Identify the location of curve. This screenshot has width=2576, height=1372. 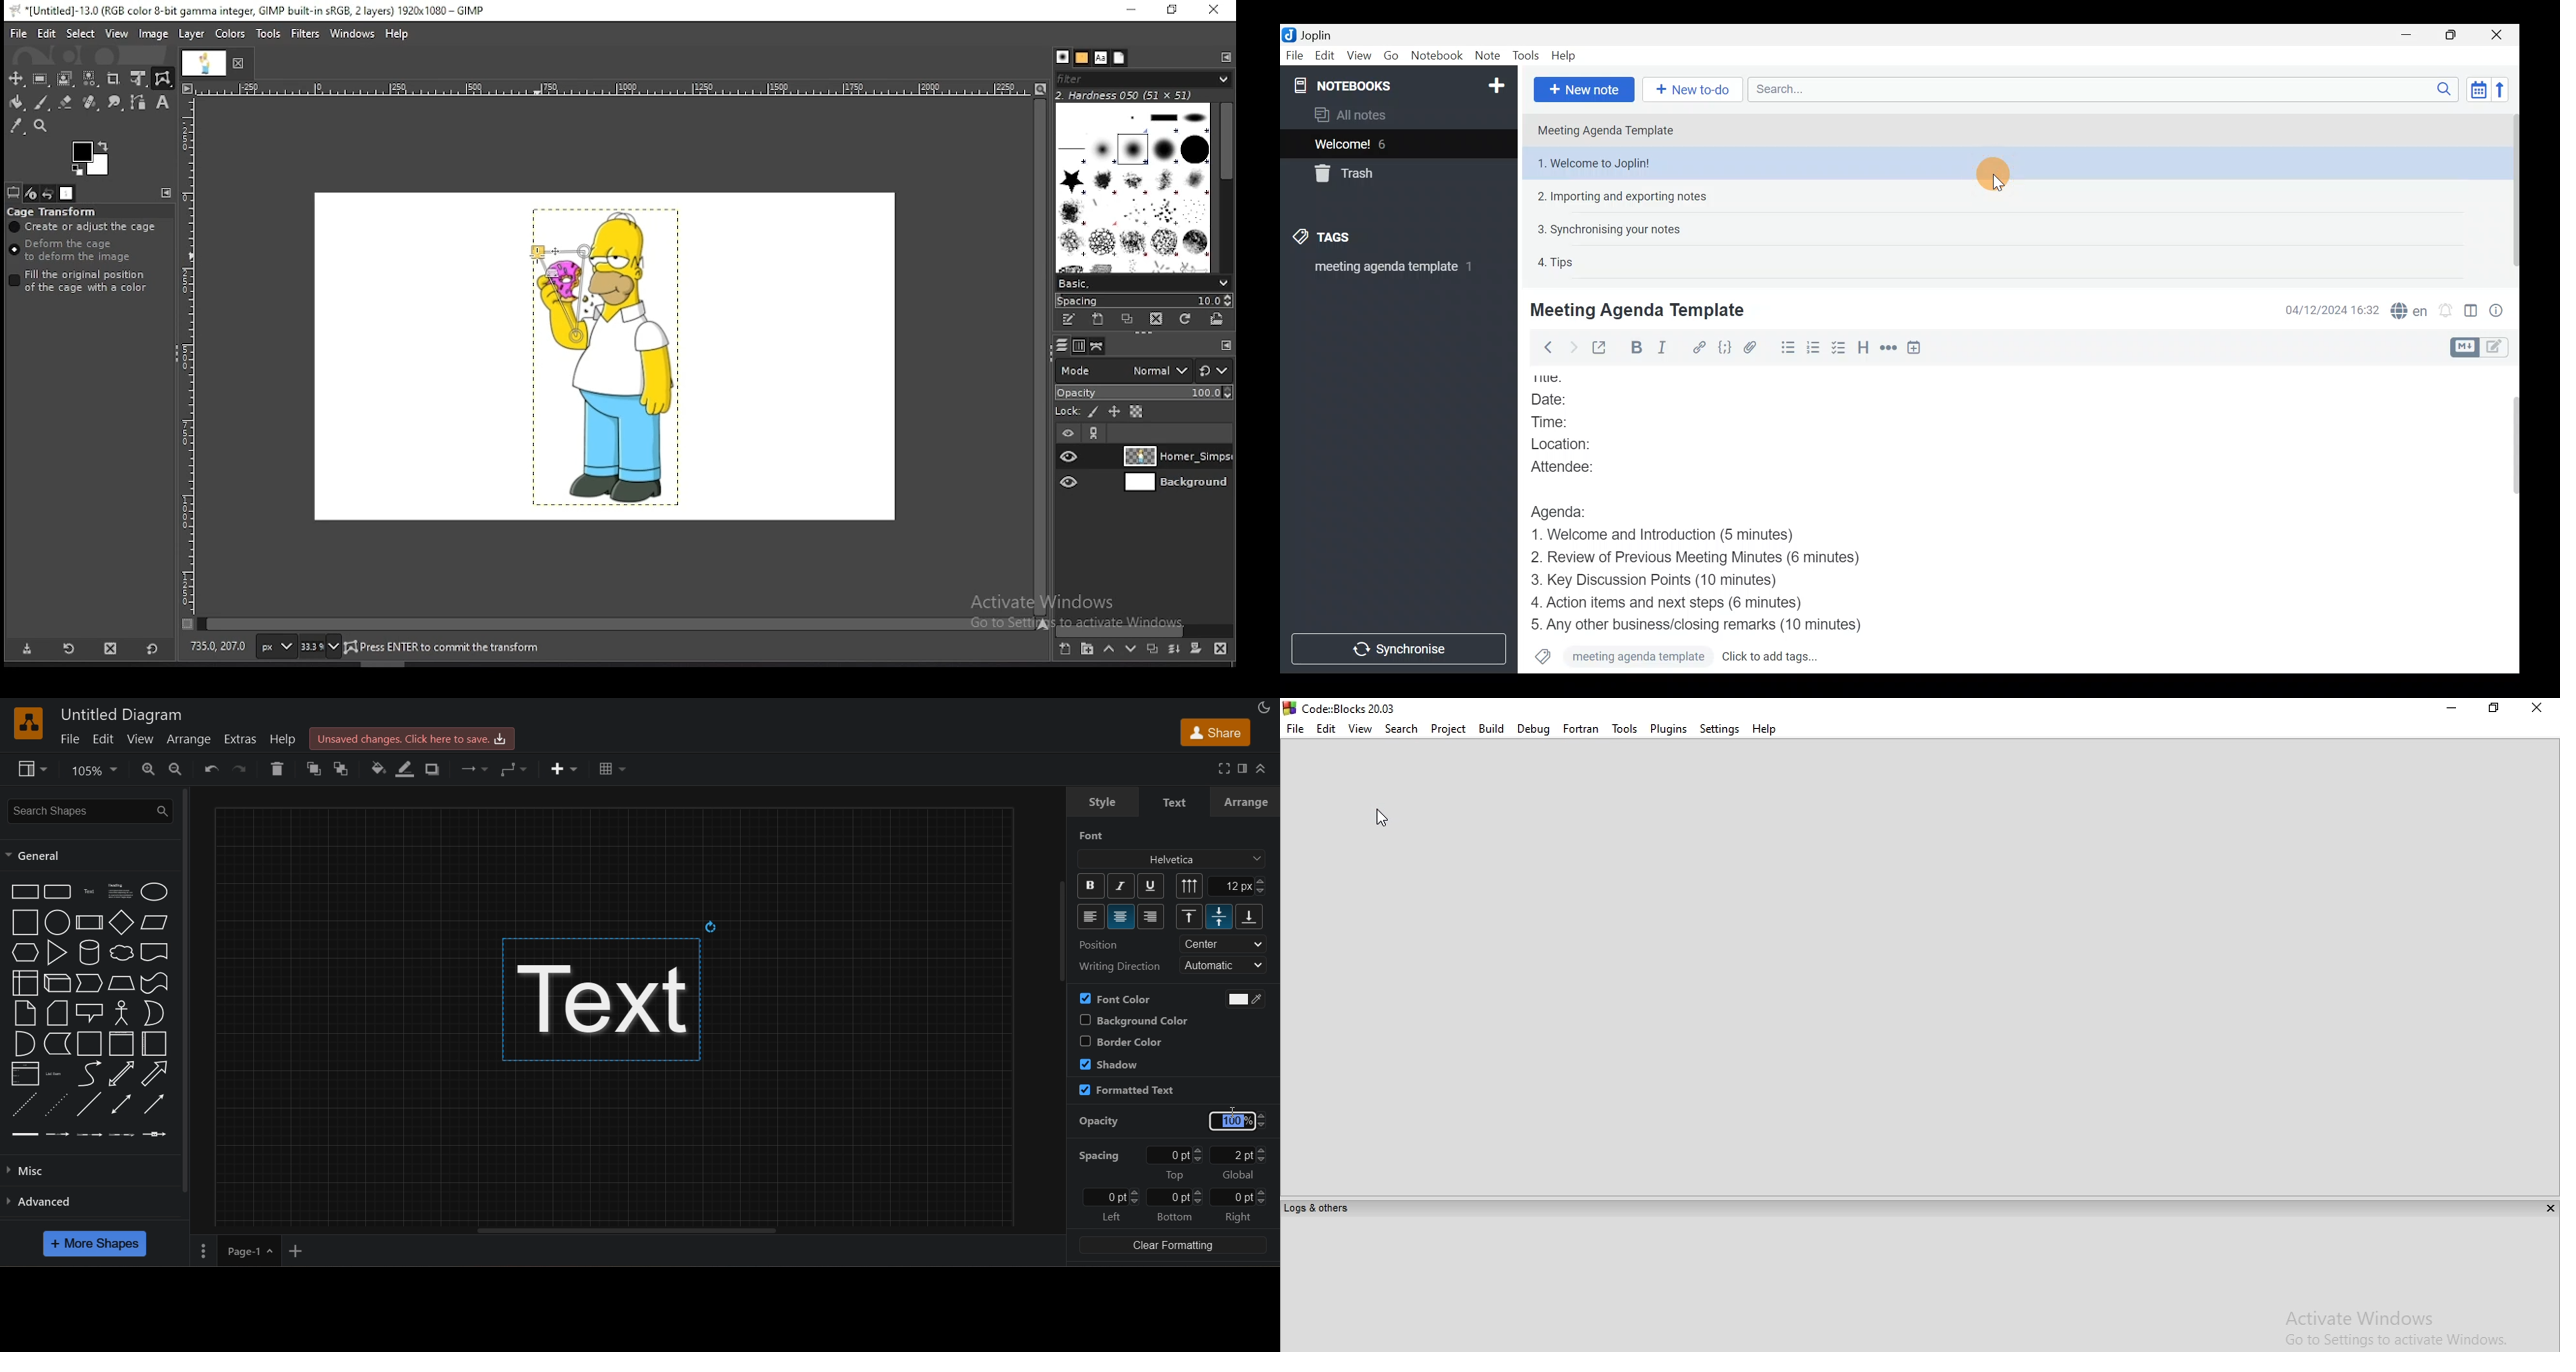
(88, 1074).